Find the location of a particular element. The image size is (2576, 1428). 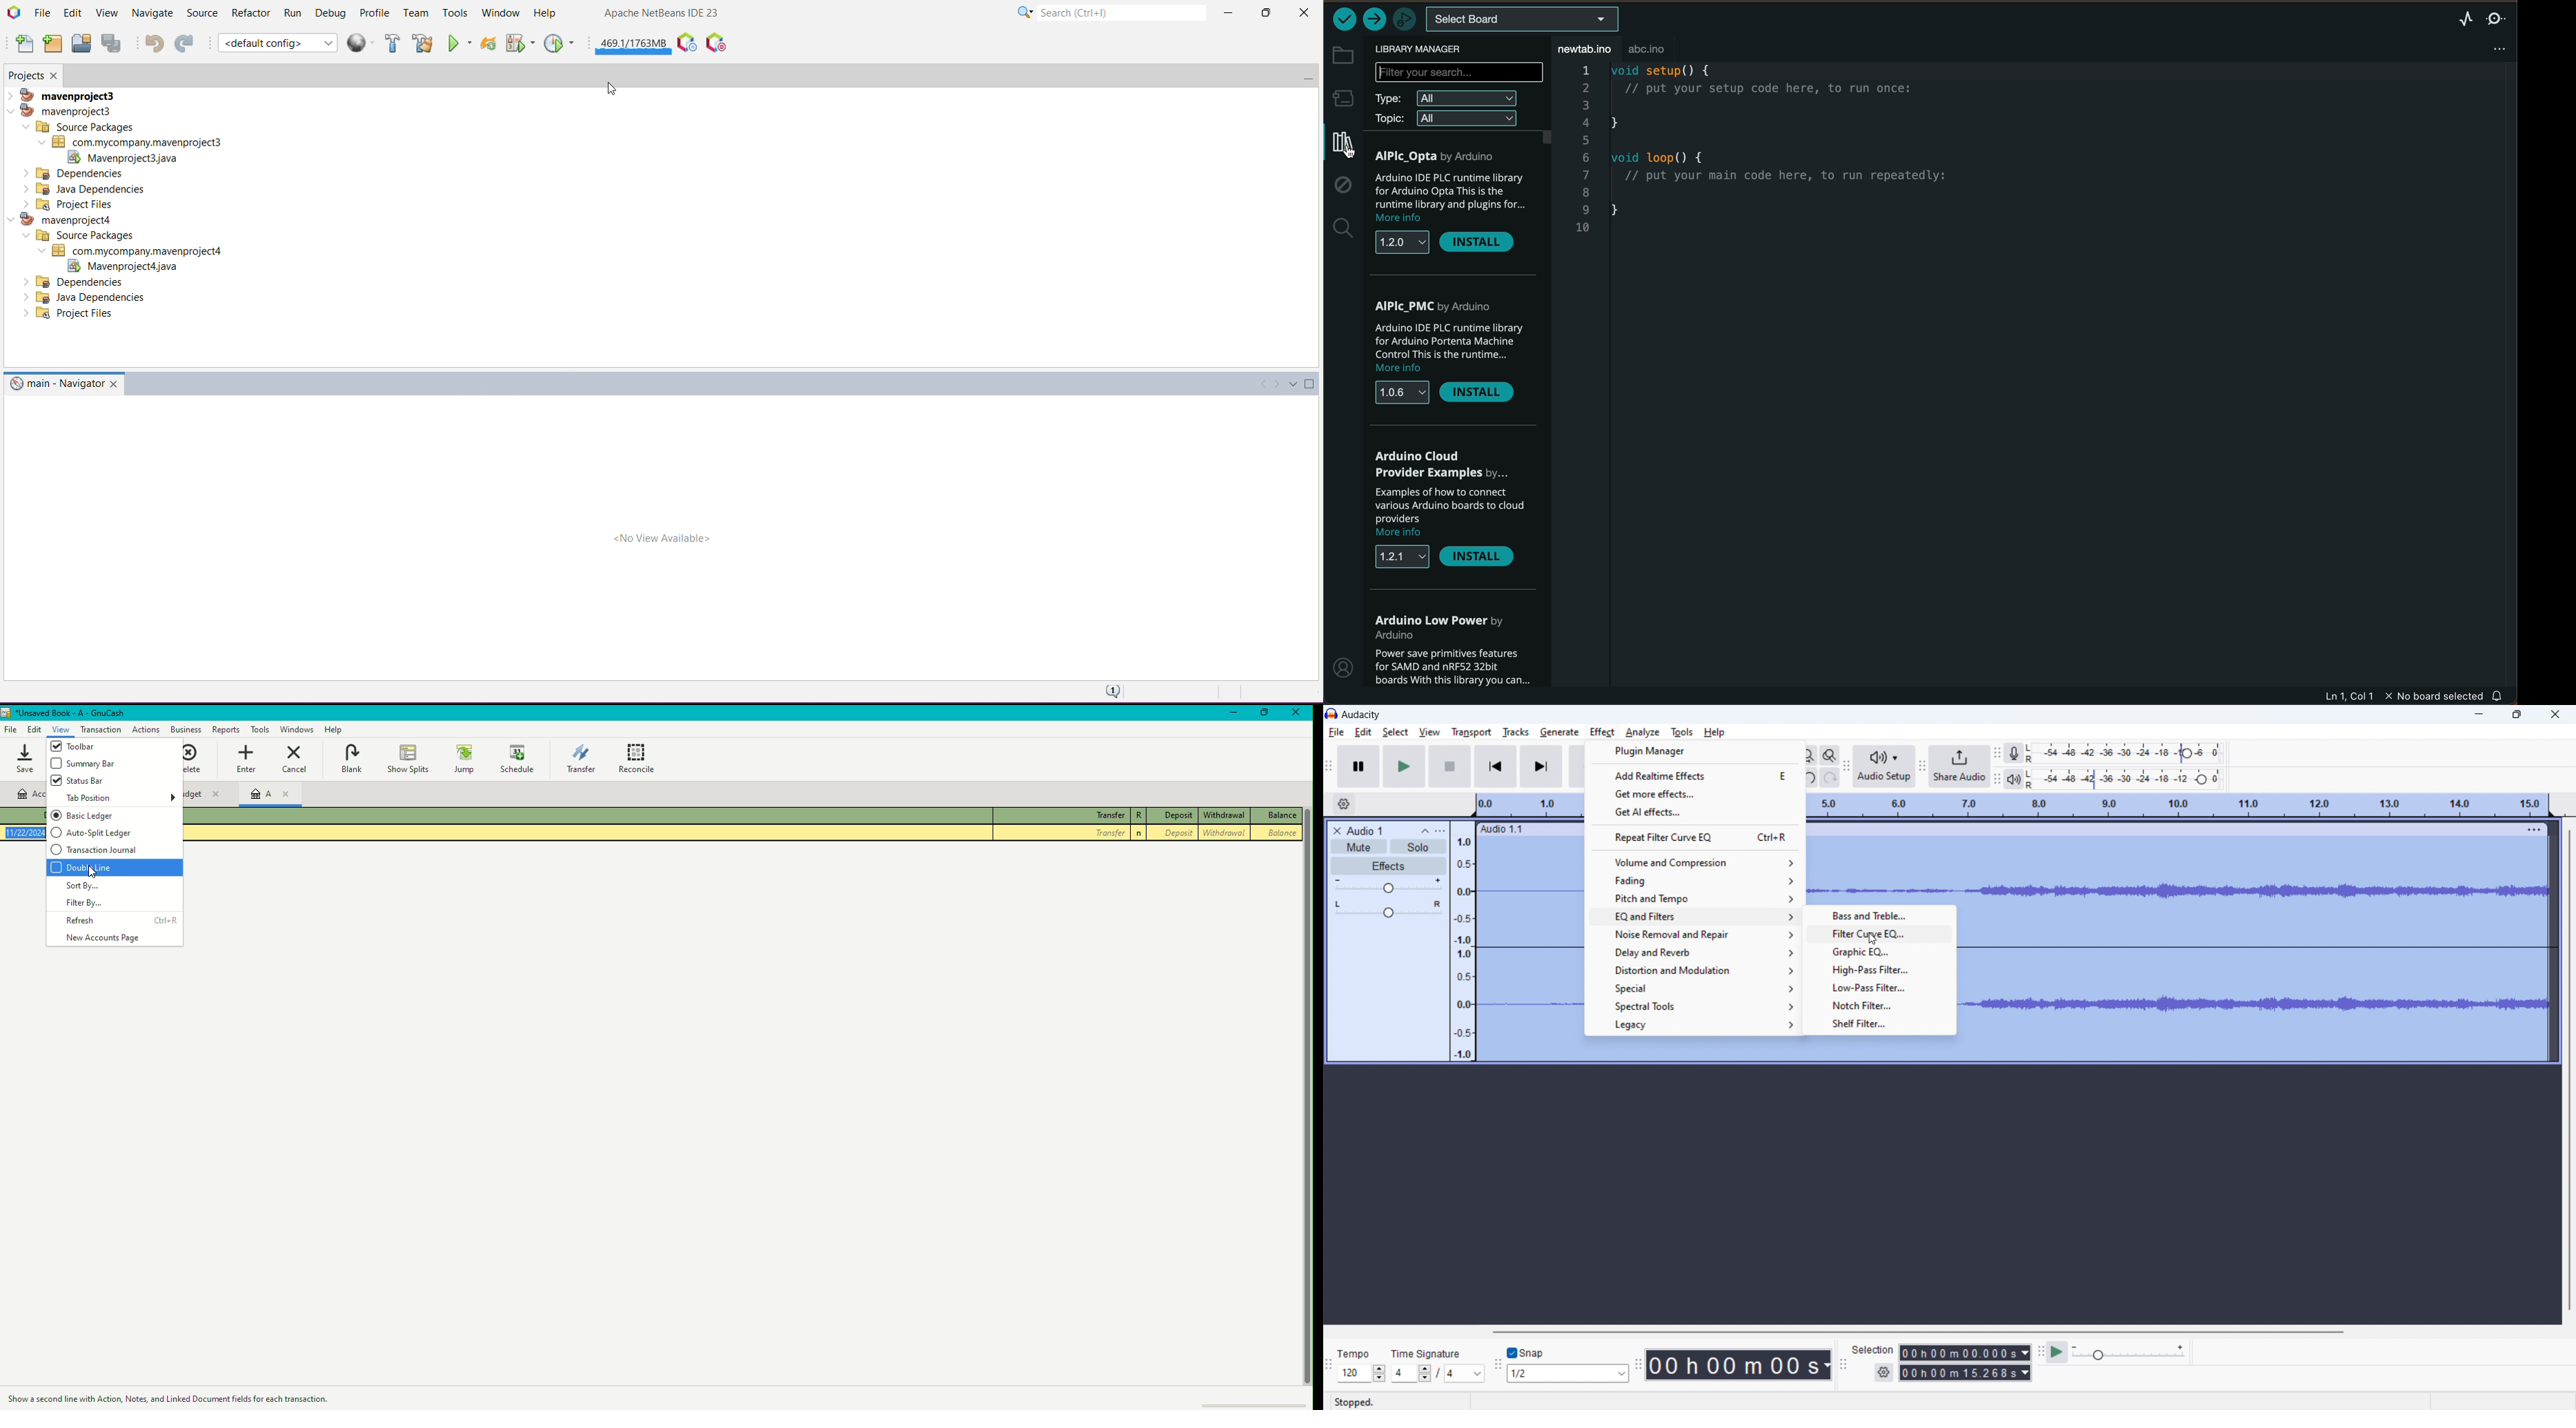

Open Project is located at coordinates (81, 43).